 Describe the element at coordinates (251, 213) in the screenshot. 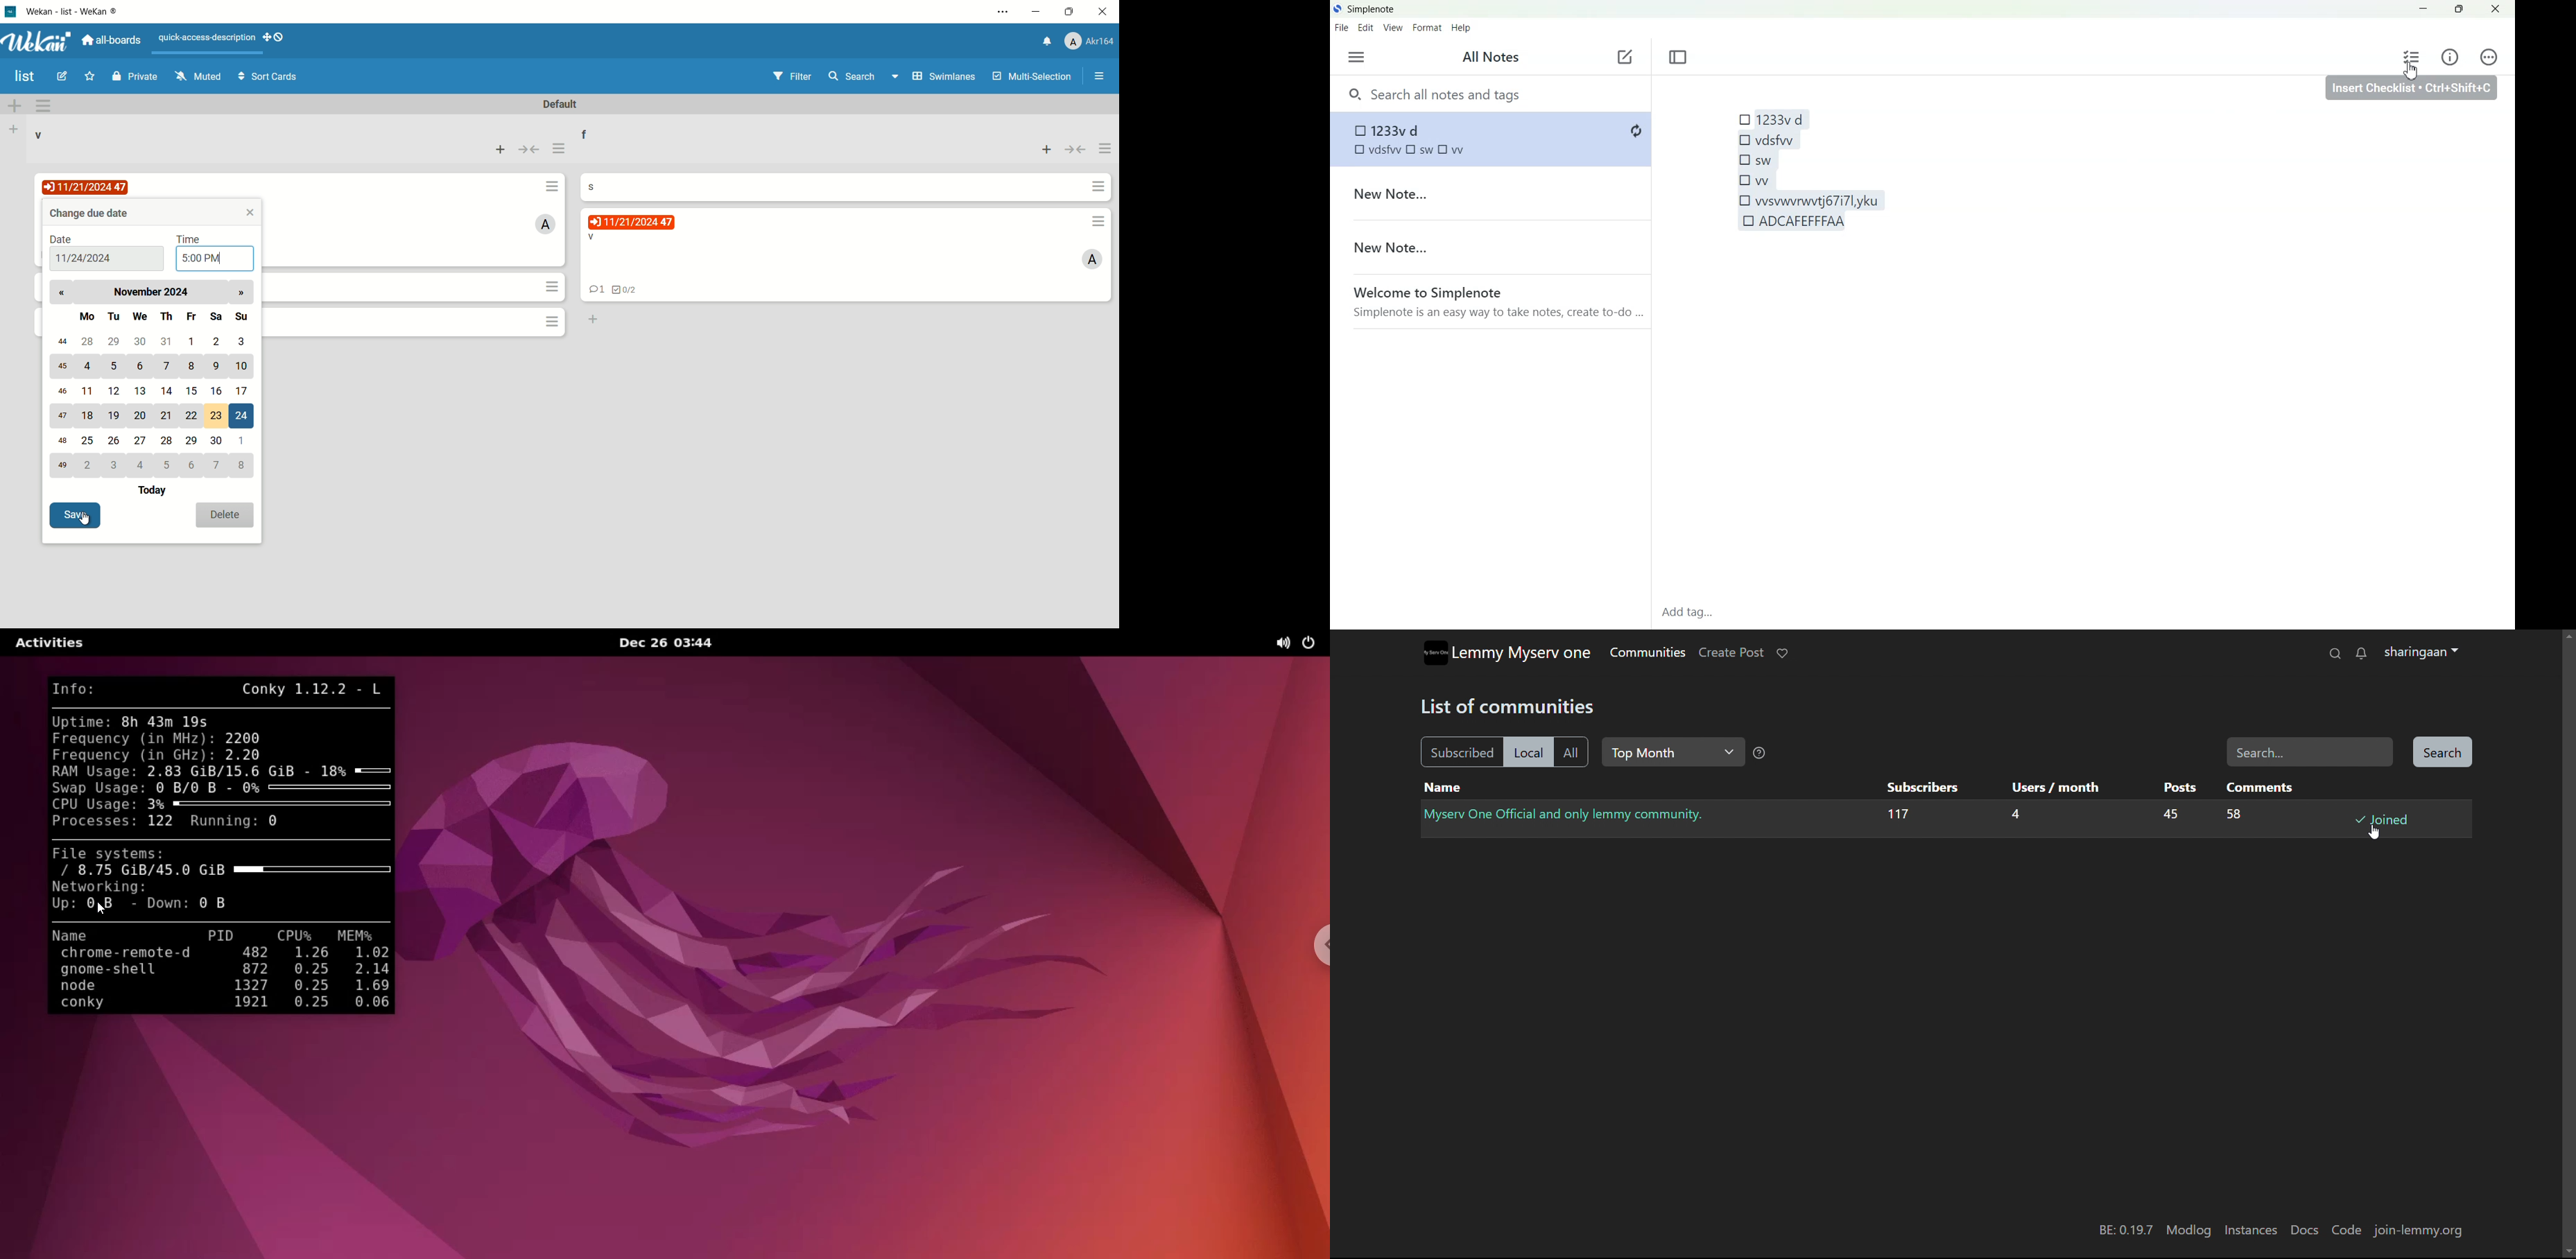

I see `close window` at that location.